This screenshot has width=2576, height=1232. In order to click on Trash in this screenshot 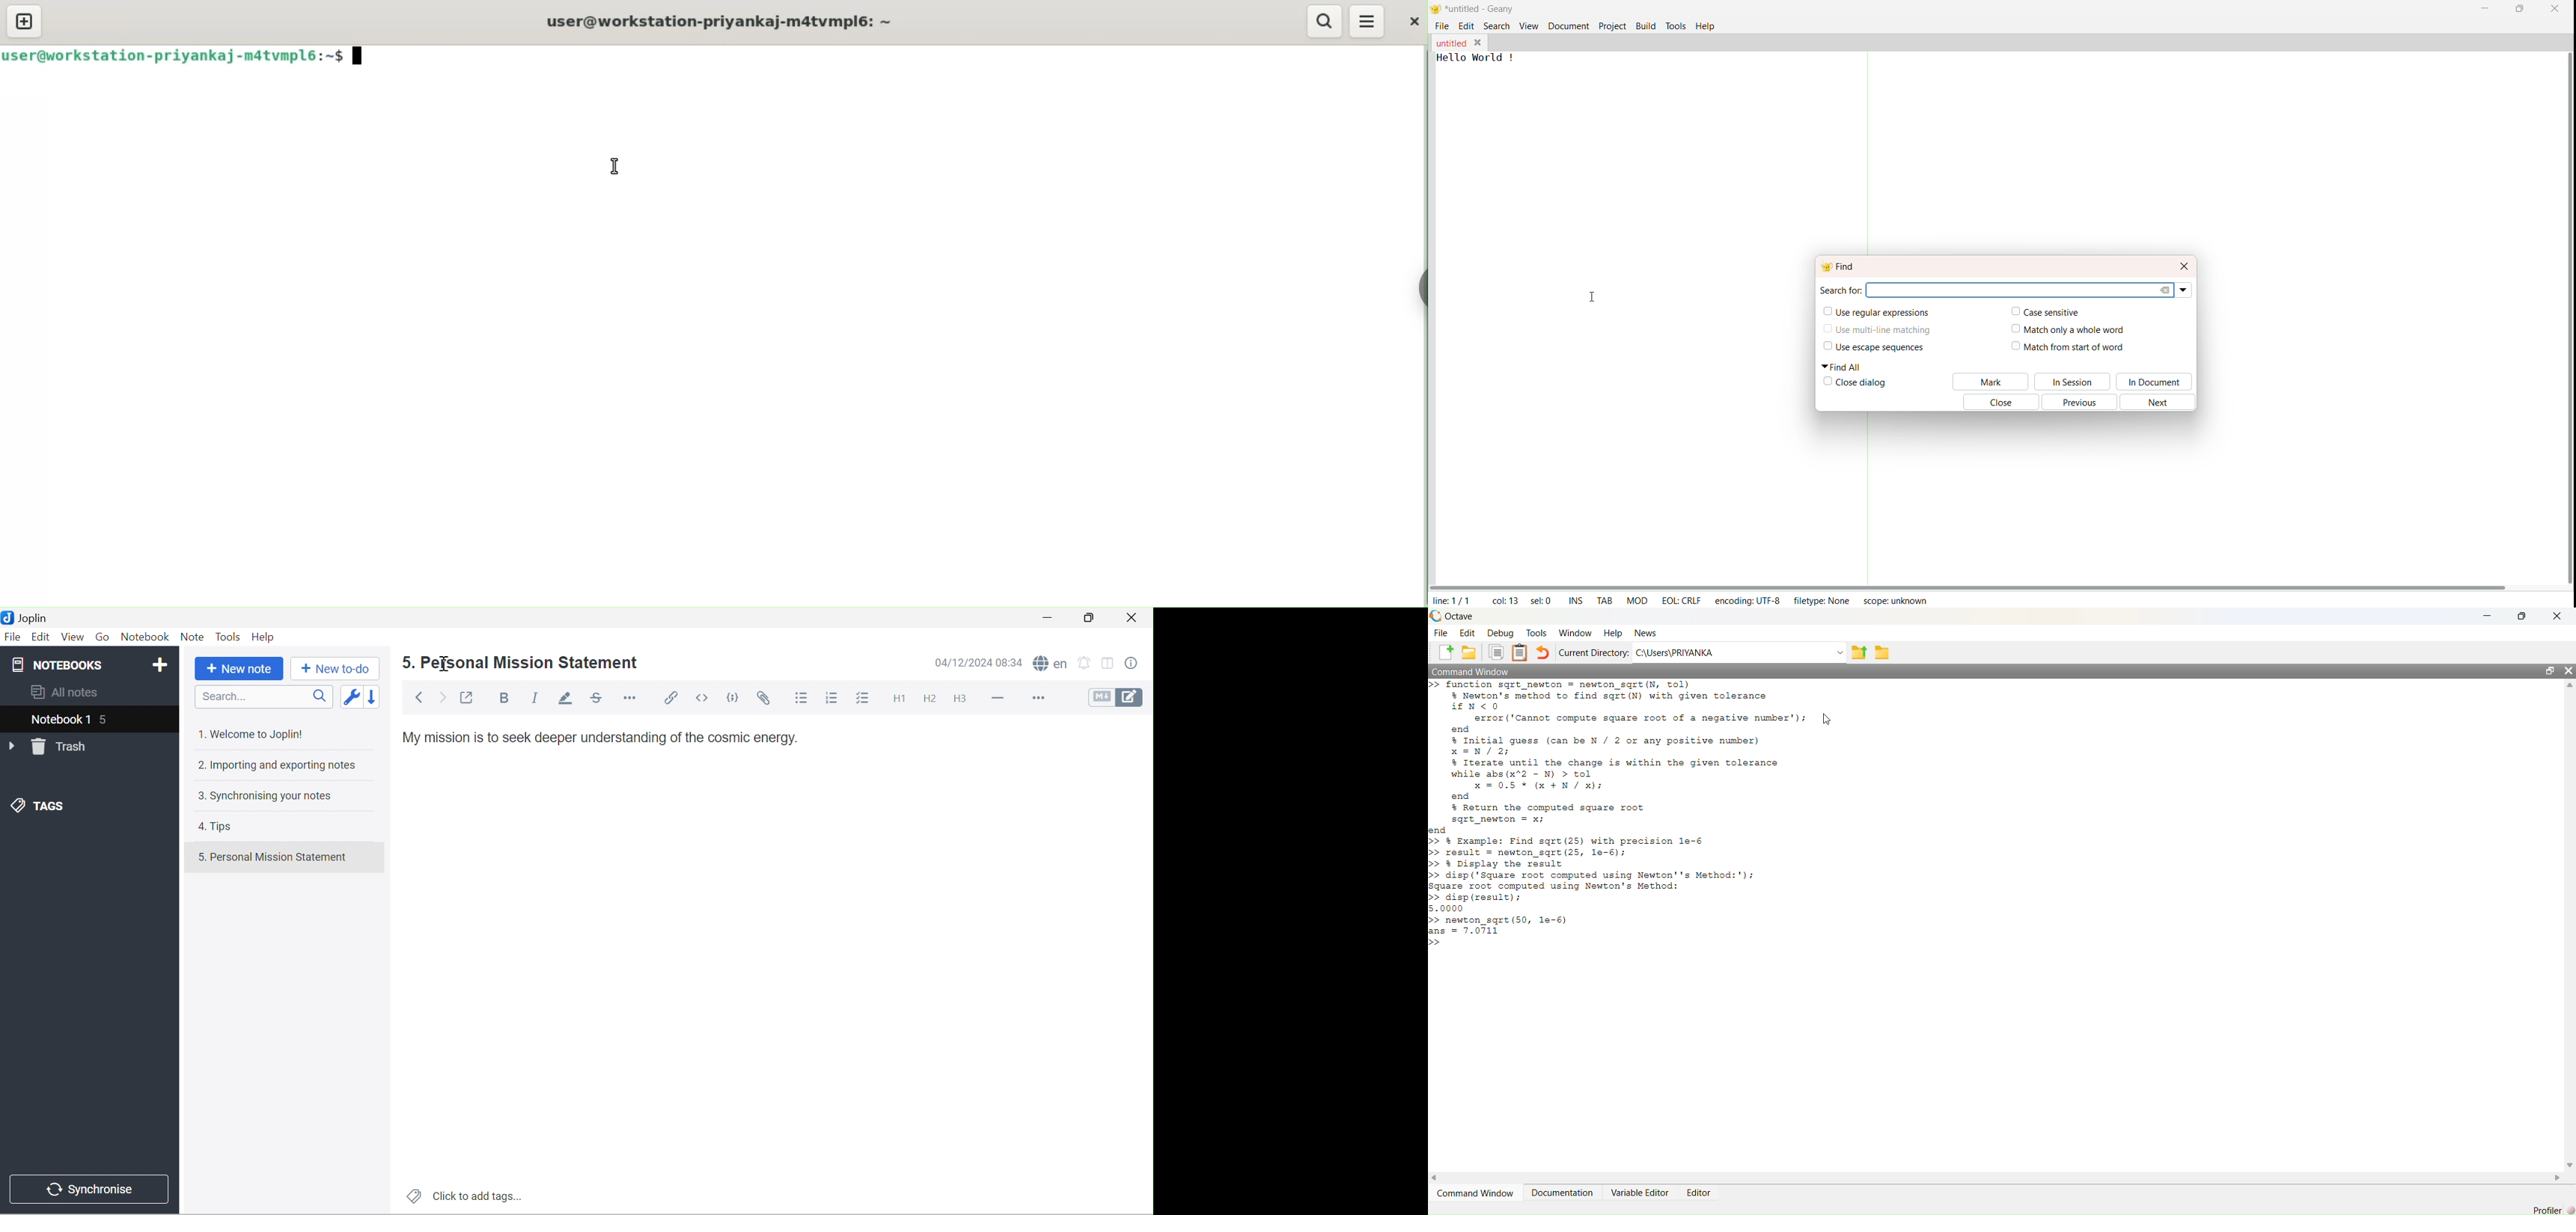, I will do `click(62, 747)`.